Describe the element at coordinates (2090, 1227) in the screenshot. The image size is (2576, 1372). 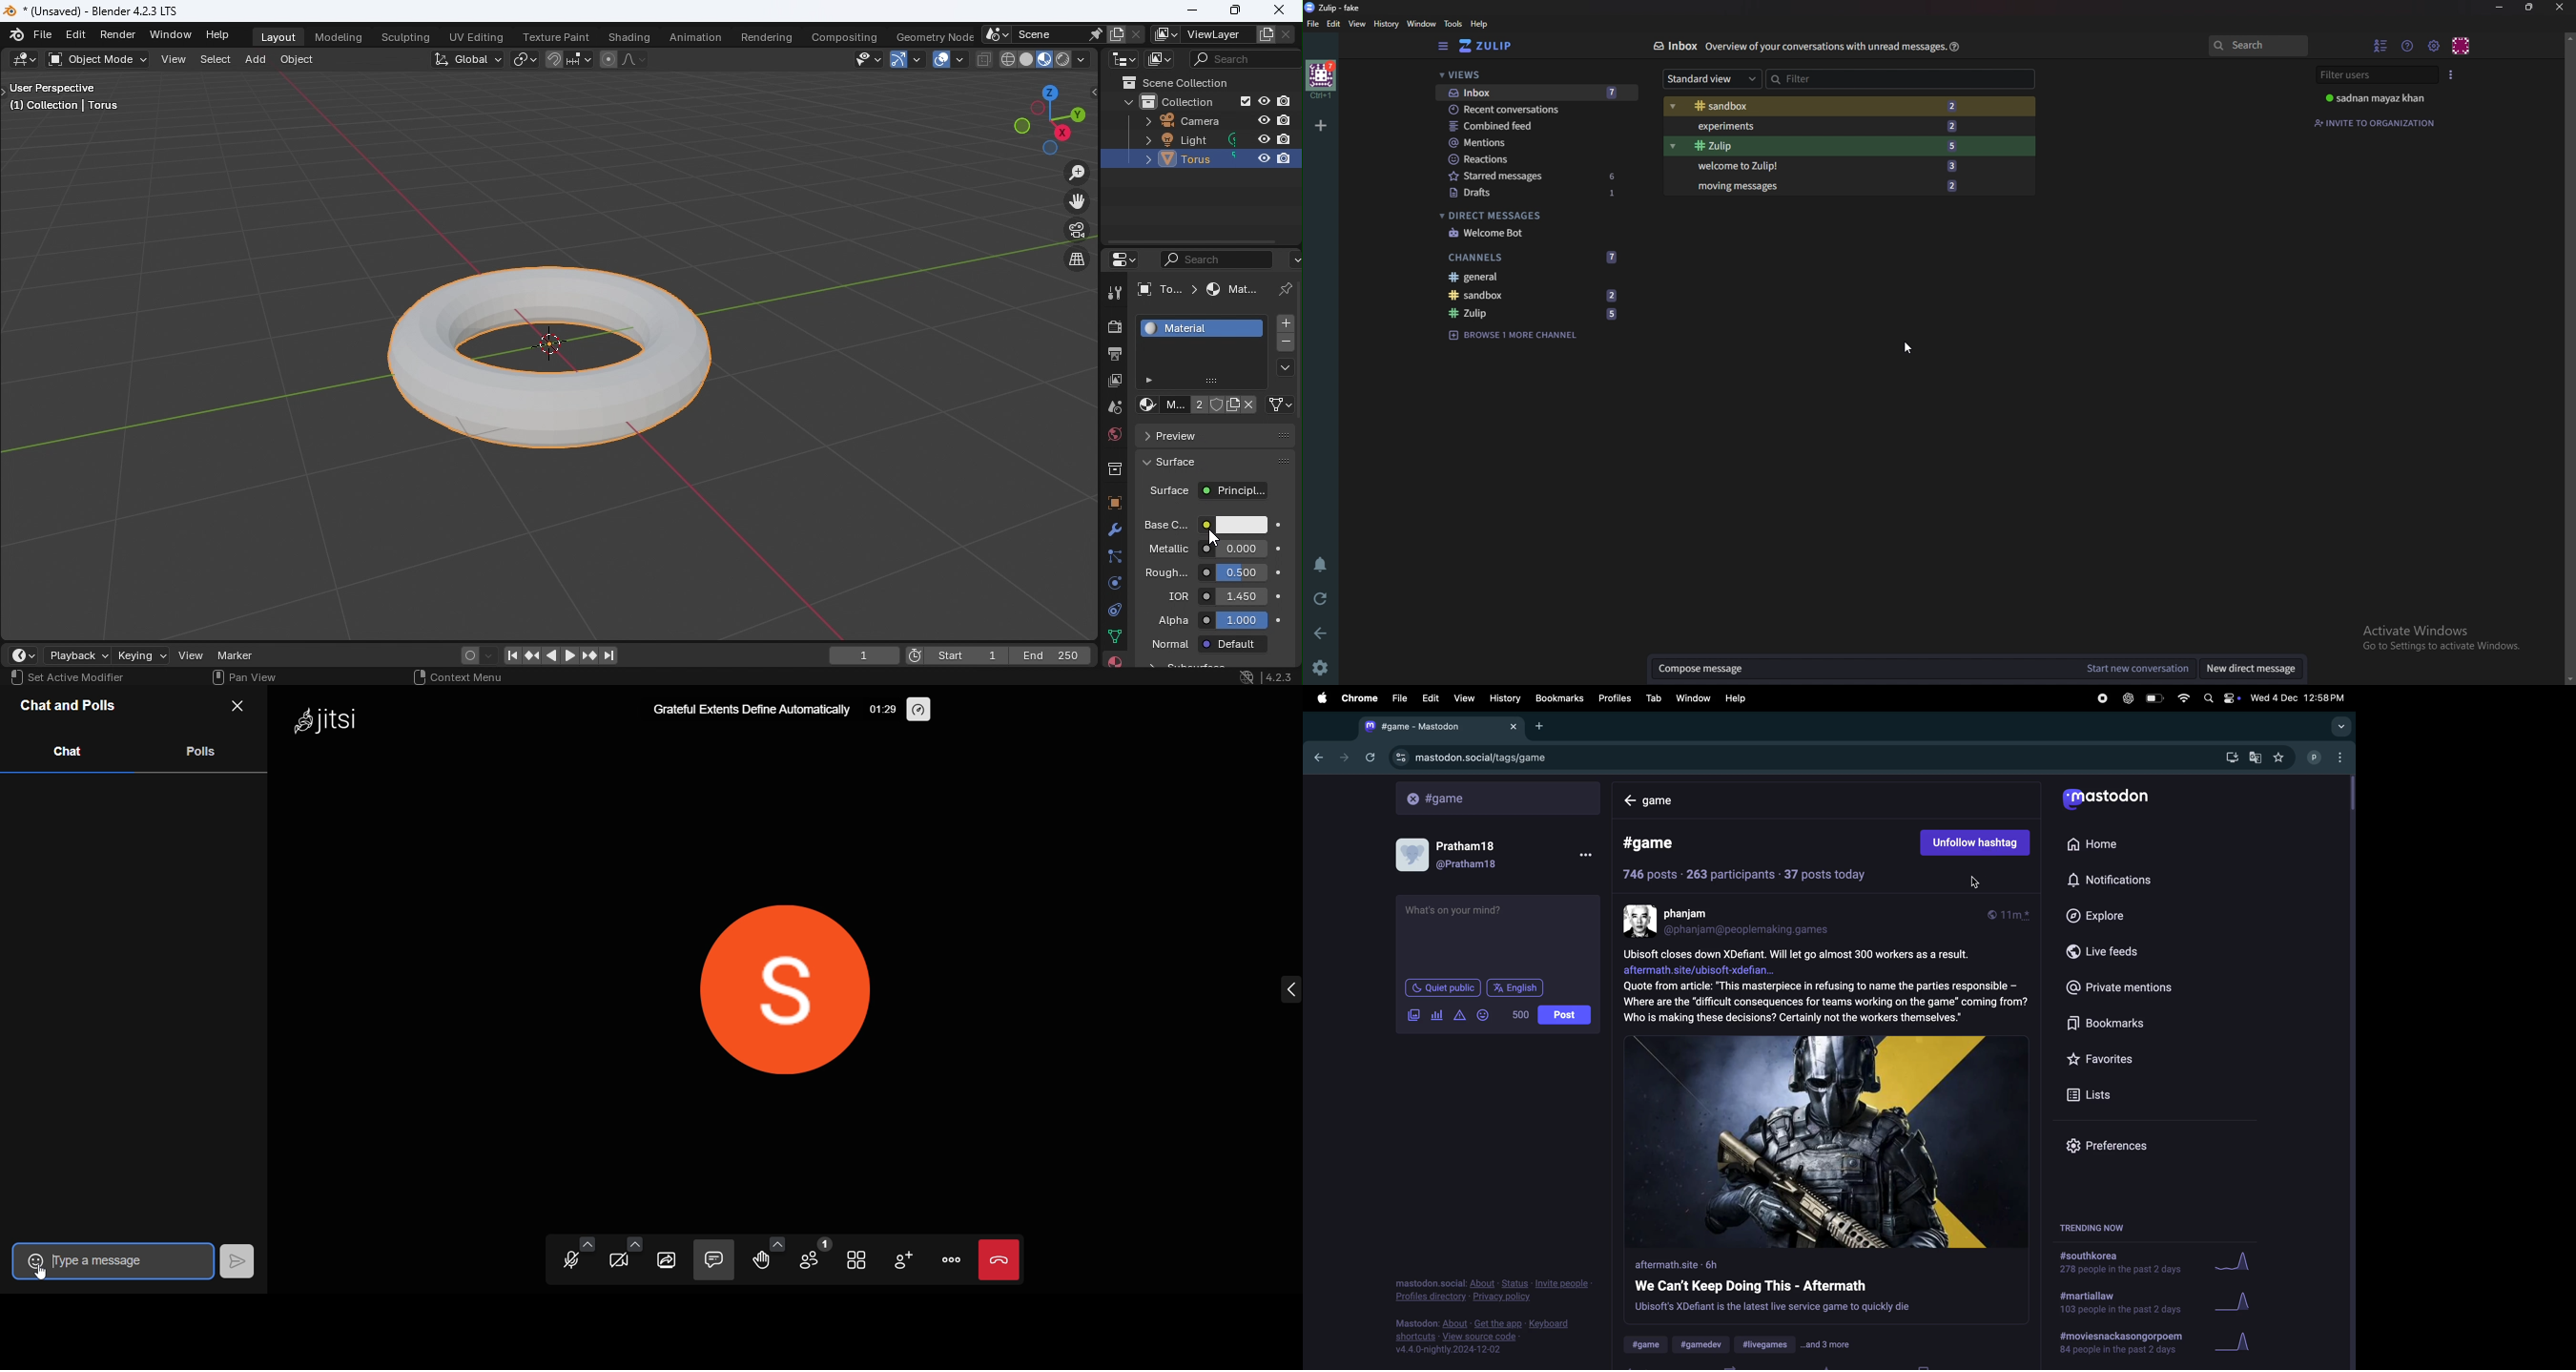
I see `trending now` at that location.